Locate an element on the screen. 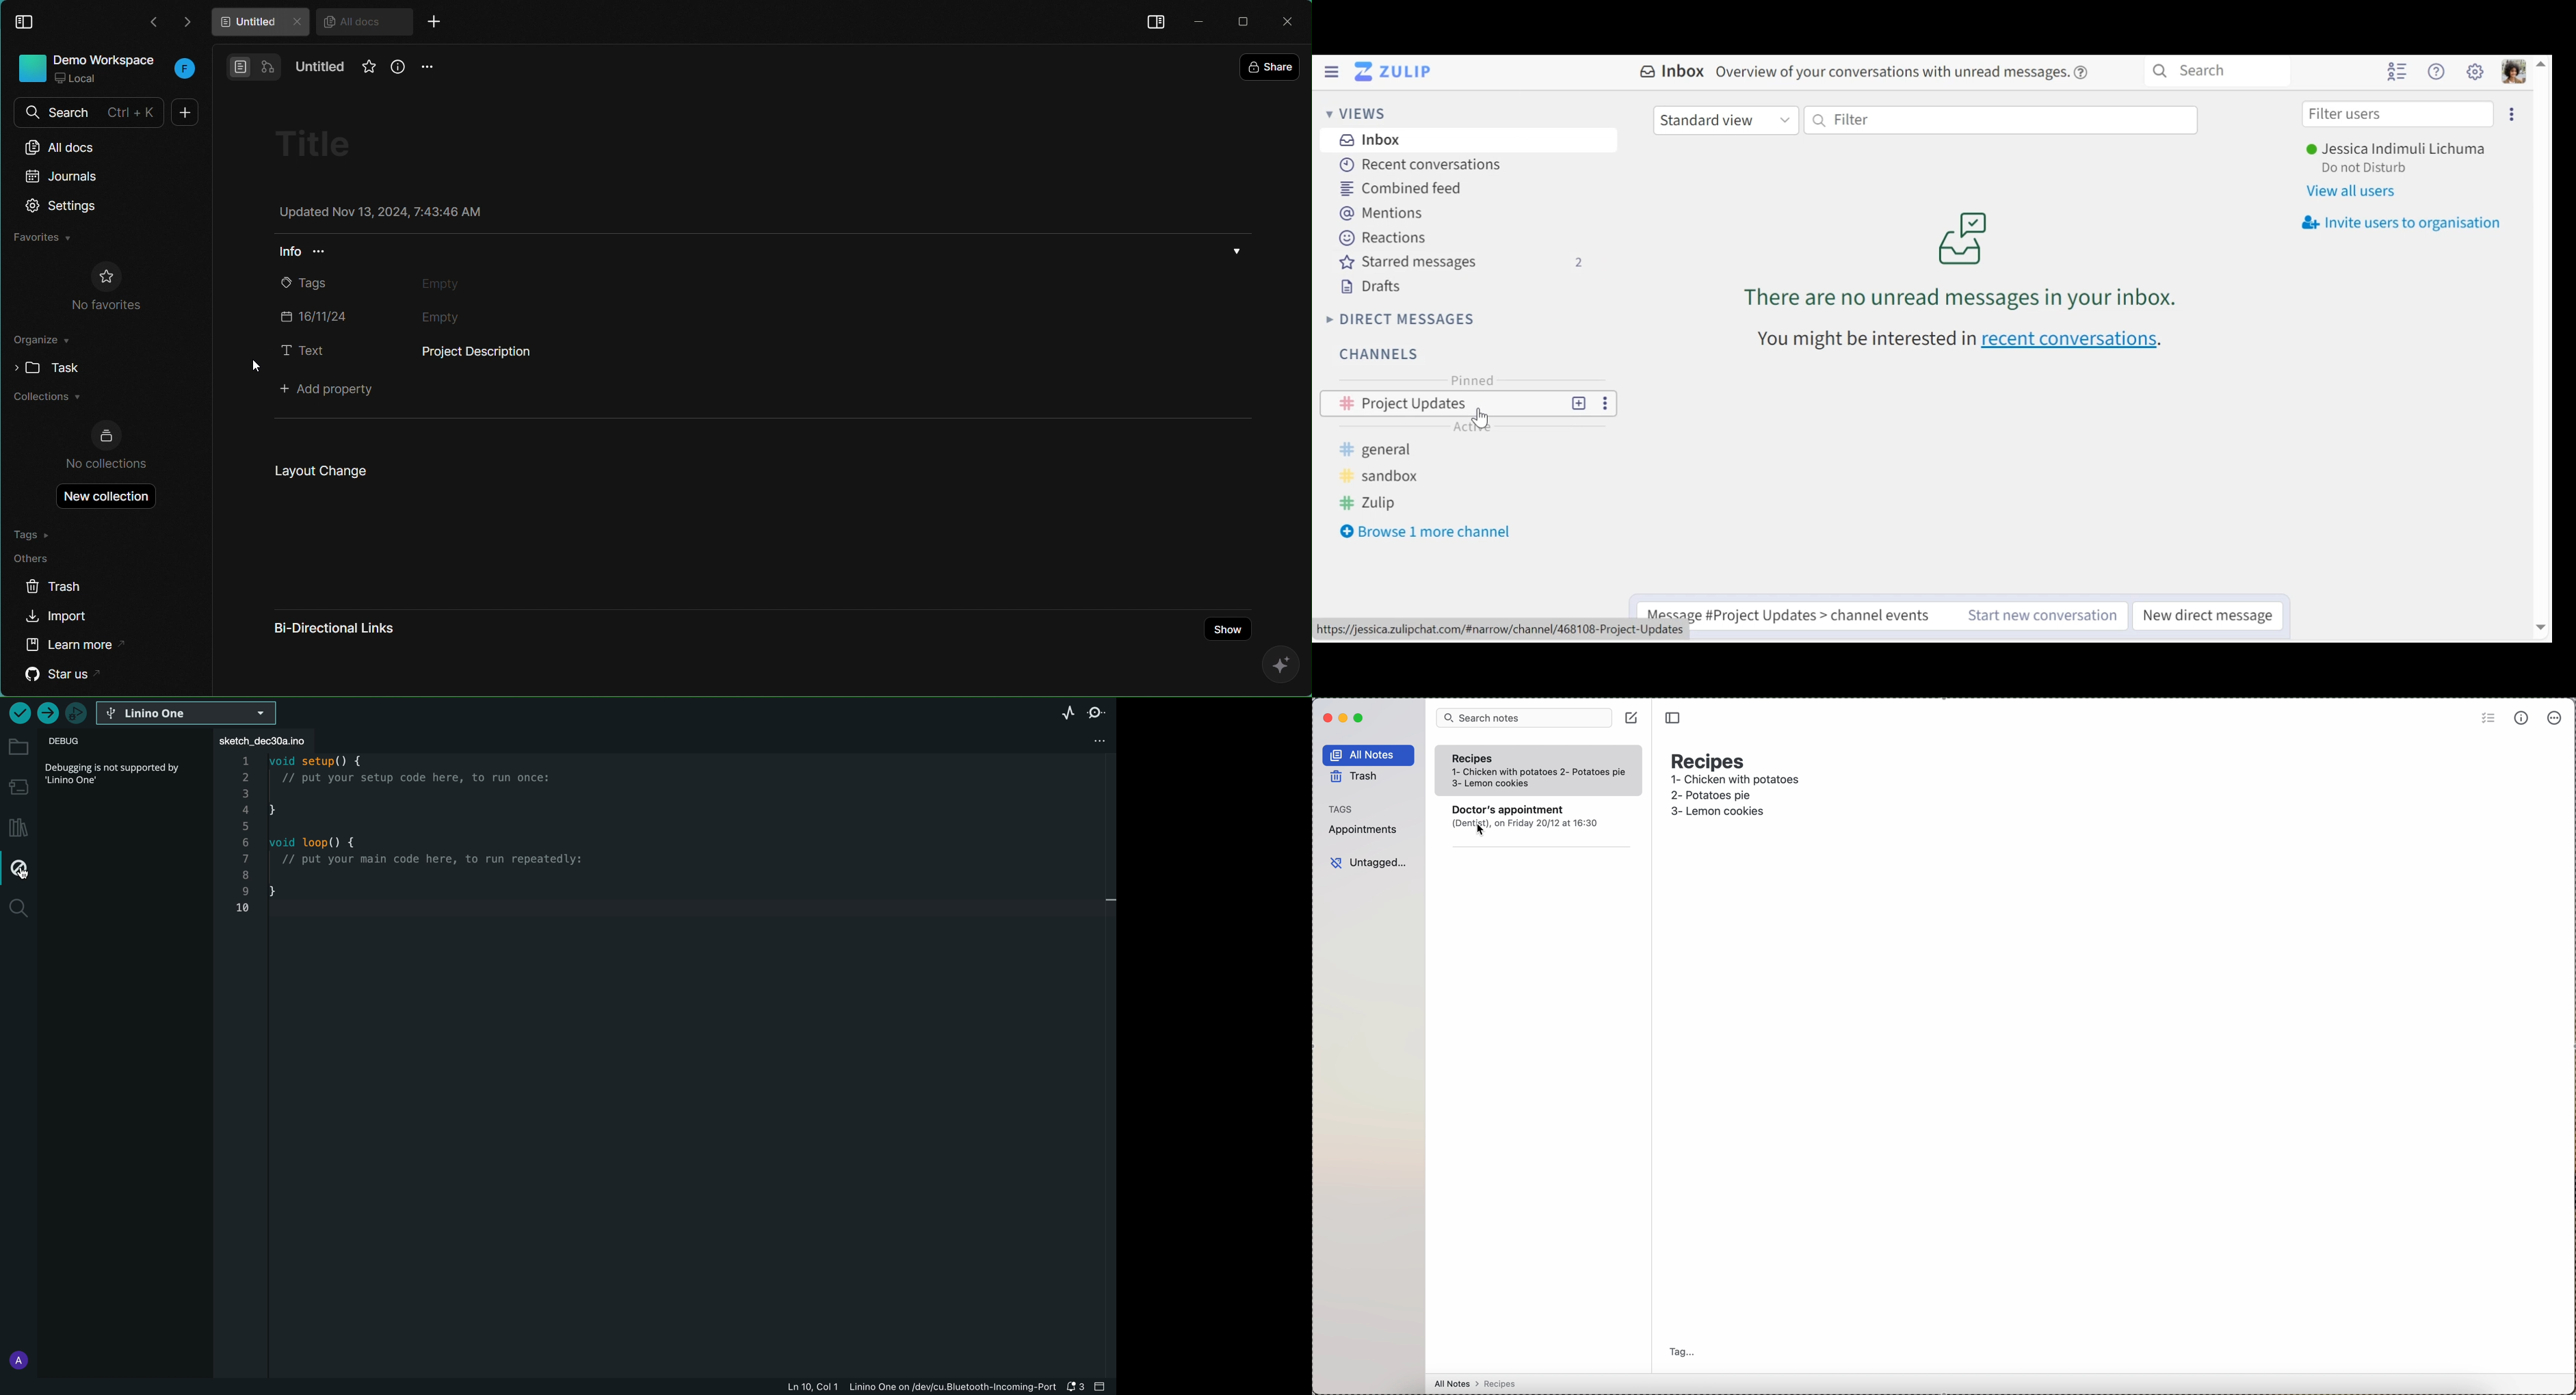 The height and width of the screenshot is (1400, 2576). Browser 1 more channel is located at coordinates (1426, 532).